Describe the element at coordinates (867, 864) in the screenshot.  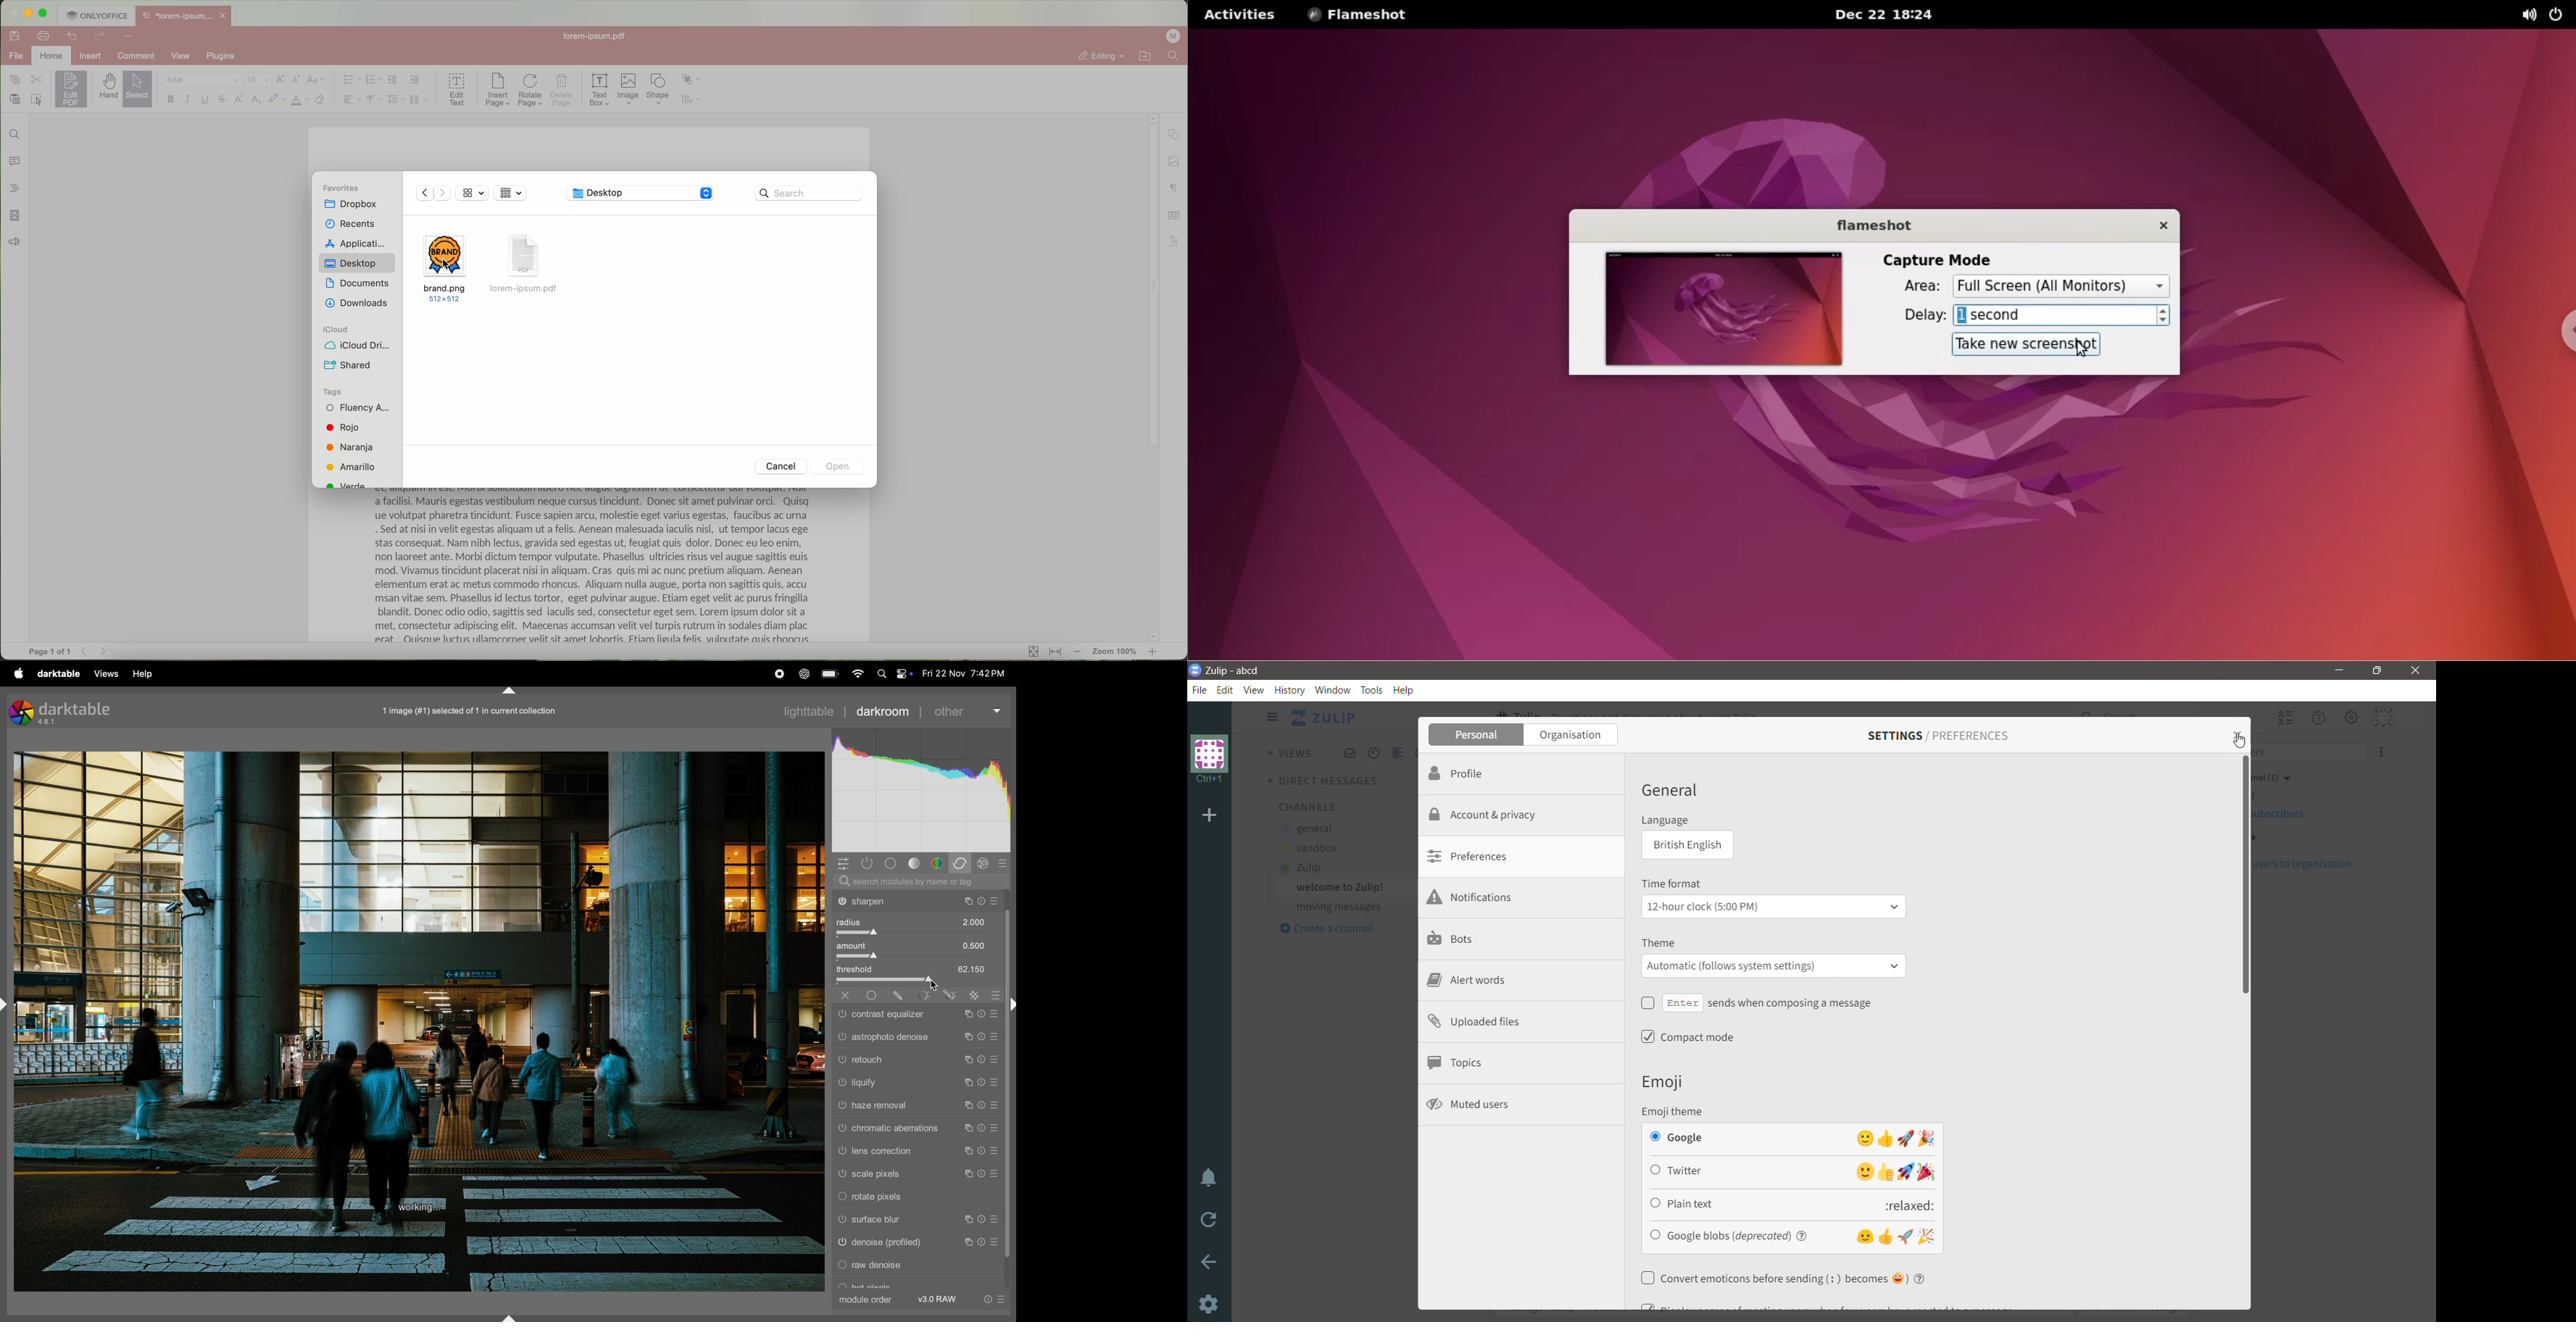
I see `show only active modules` at that location.